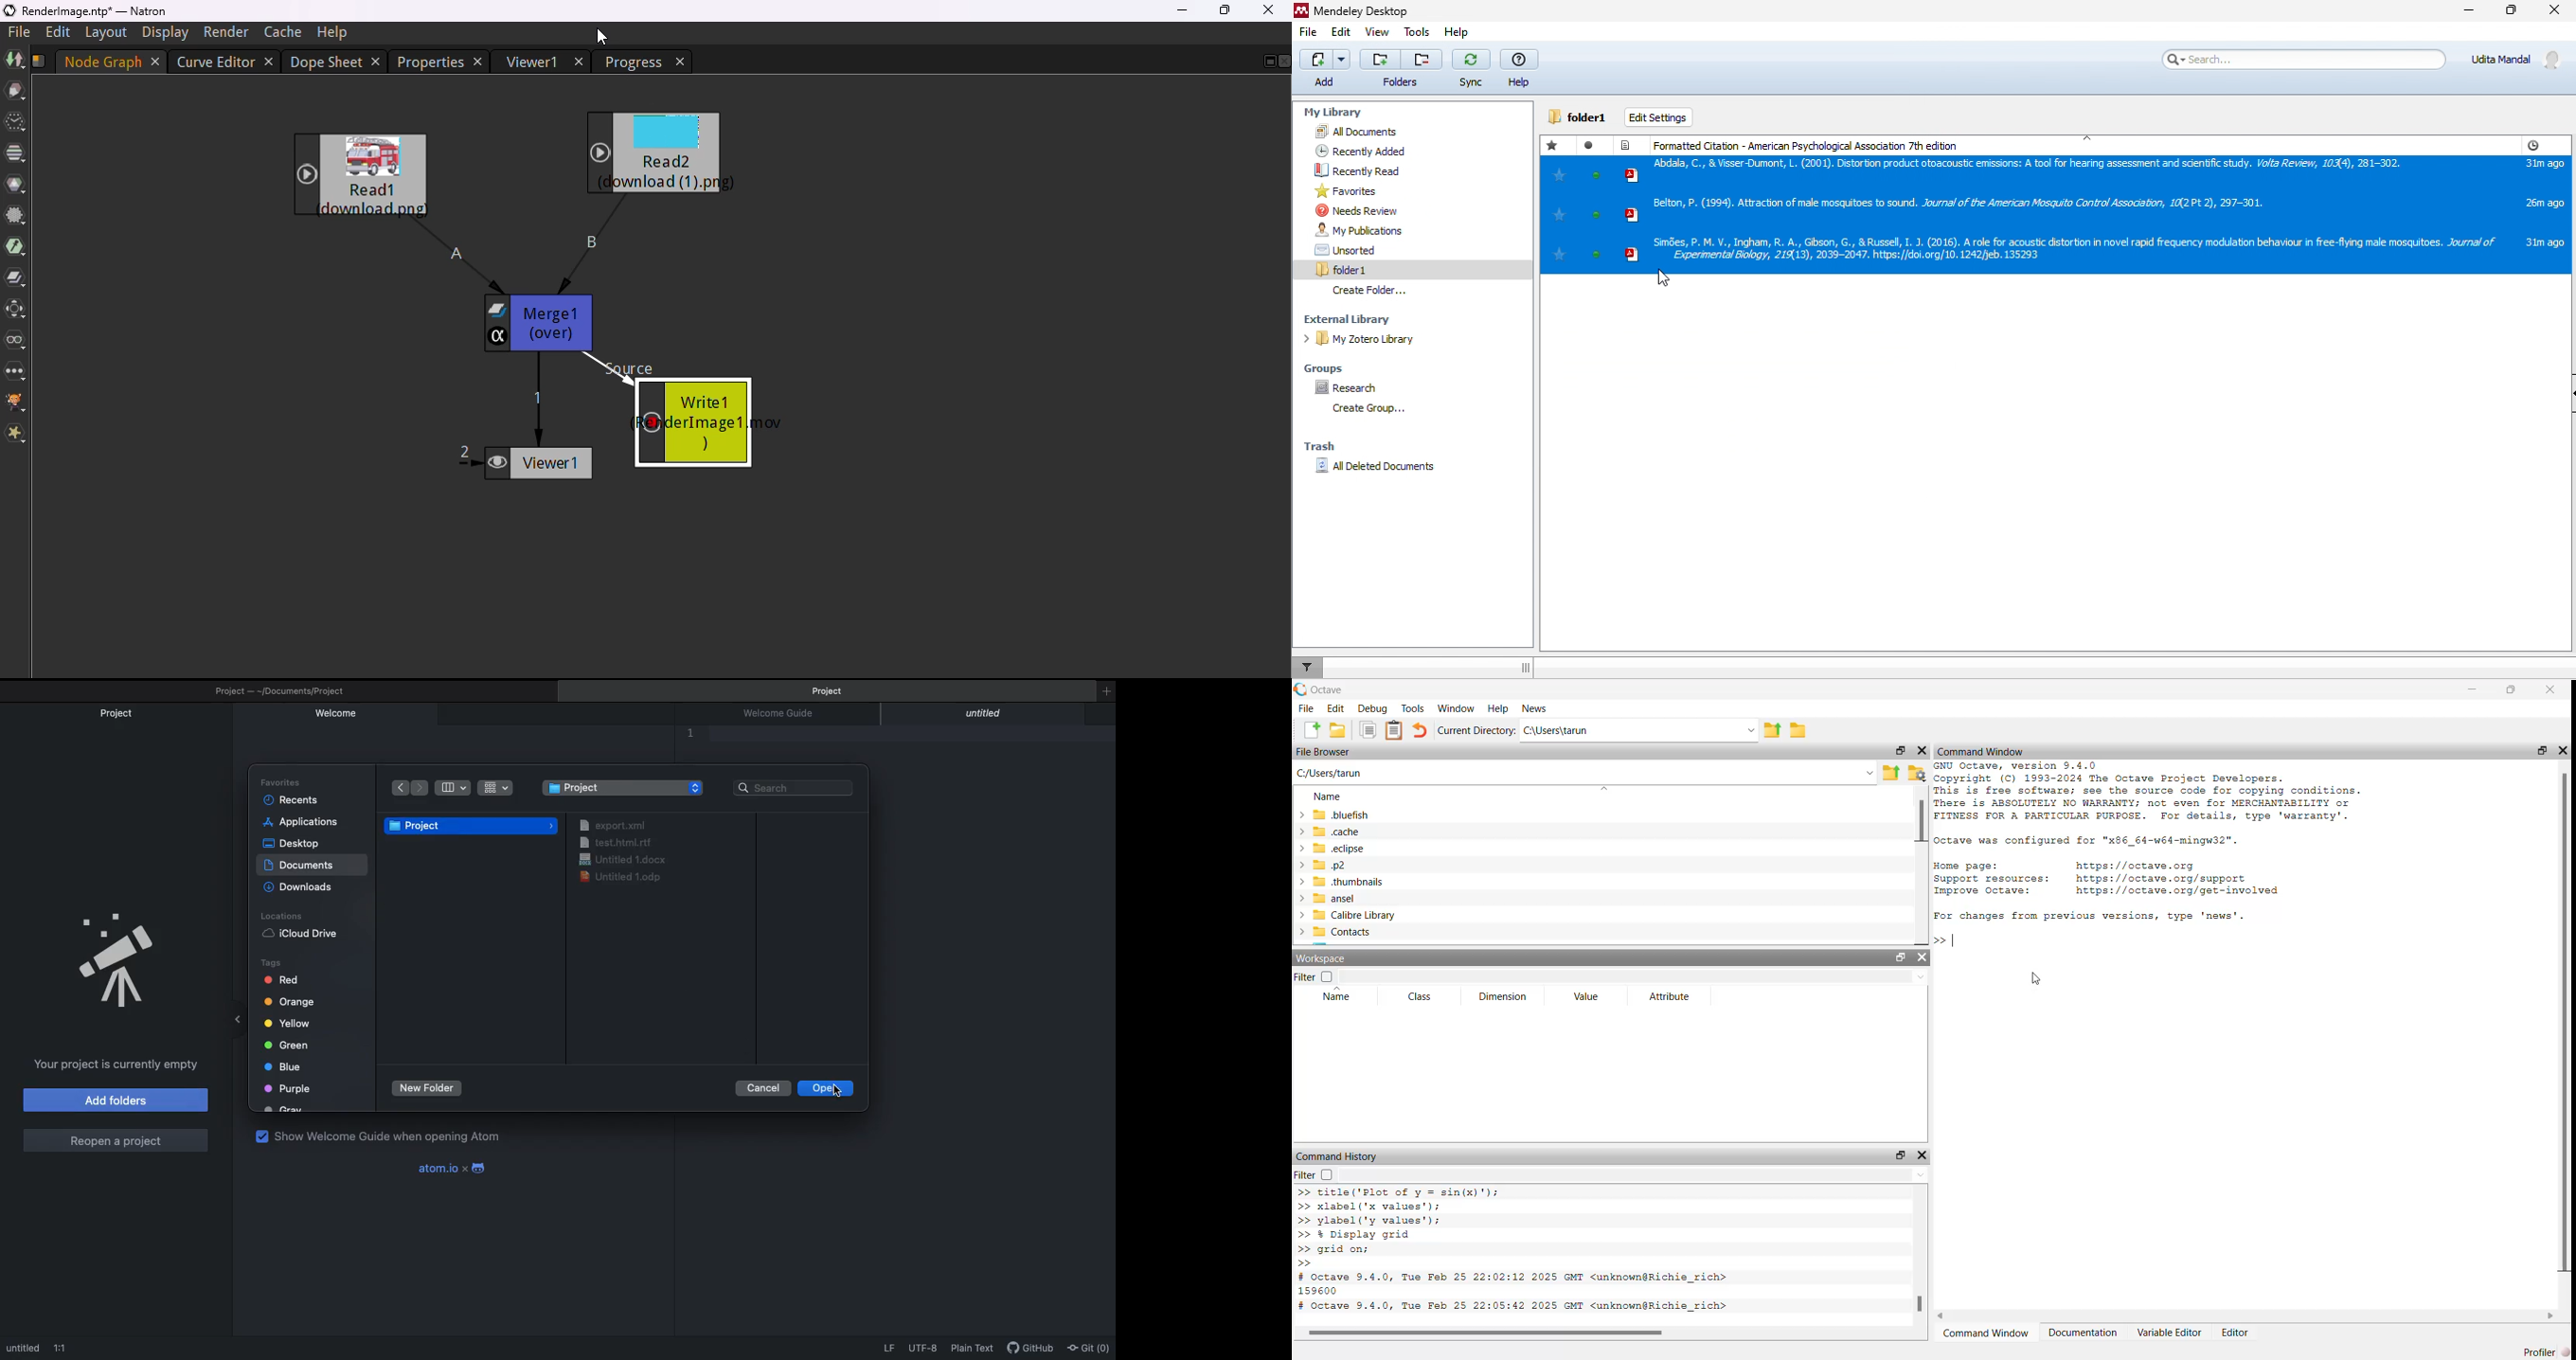 This screenshot has height=1372, width=2576. What do you see at coordinates (617, 824) in the screenshot?
I see `export. xml` at bounding box center [617, 824].